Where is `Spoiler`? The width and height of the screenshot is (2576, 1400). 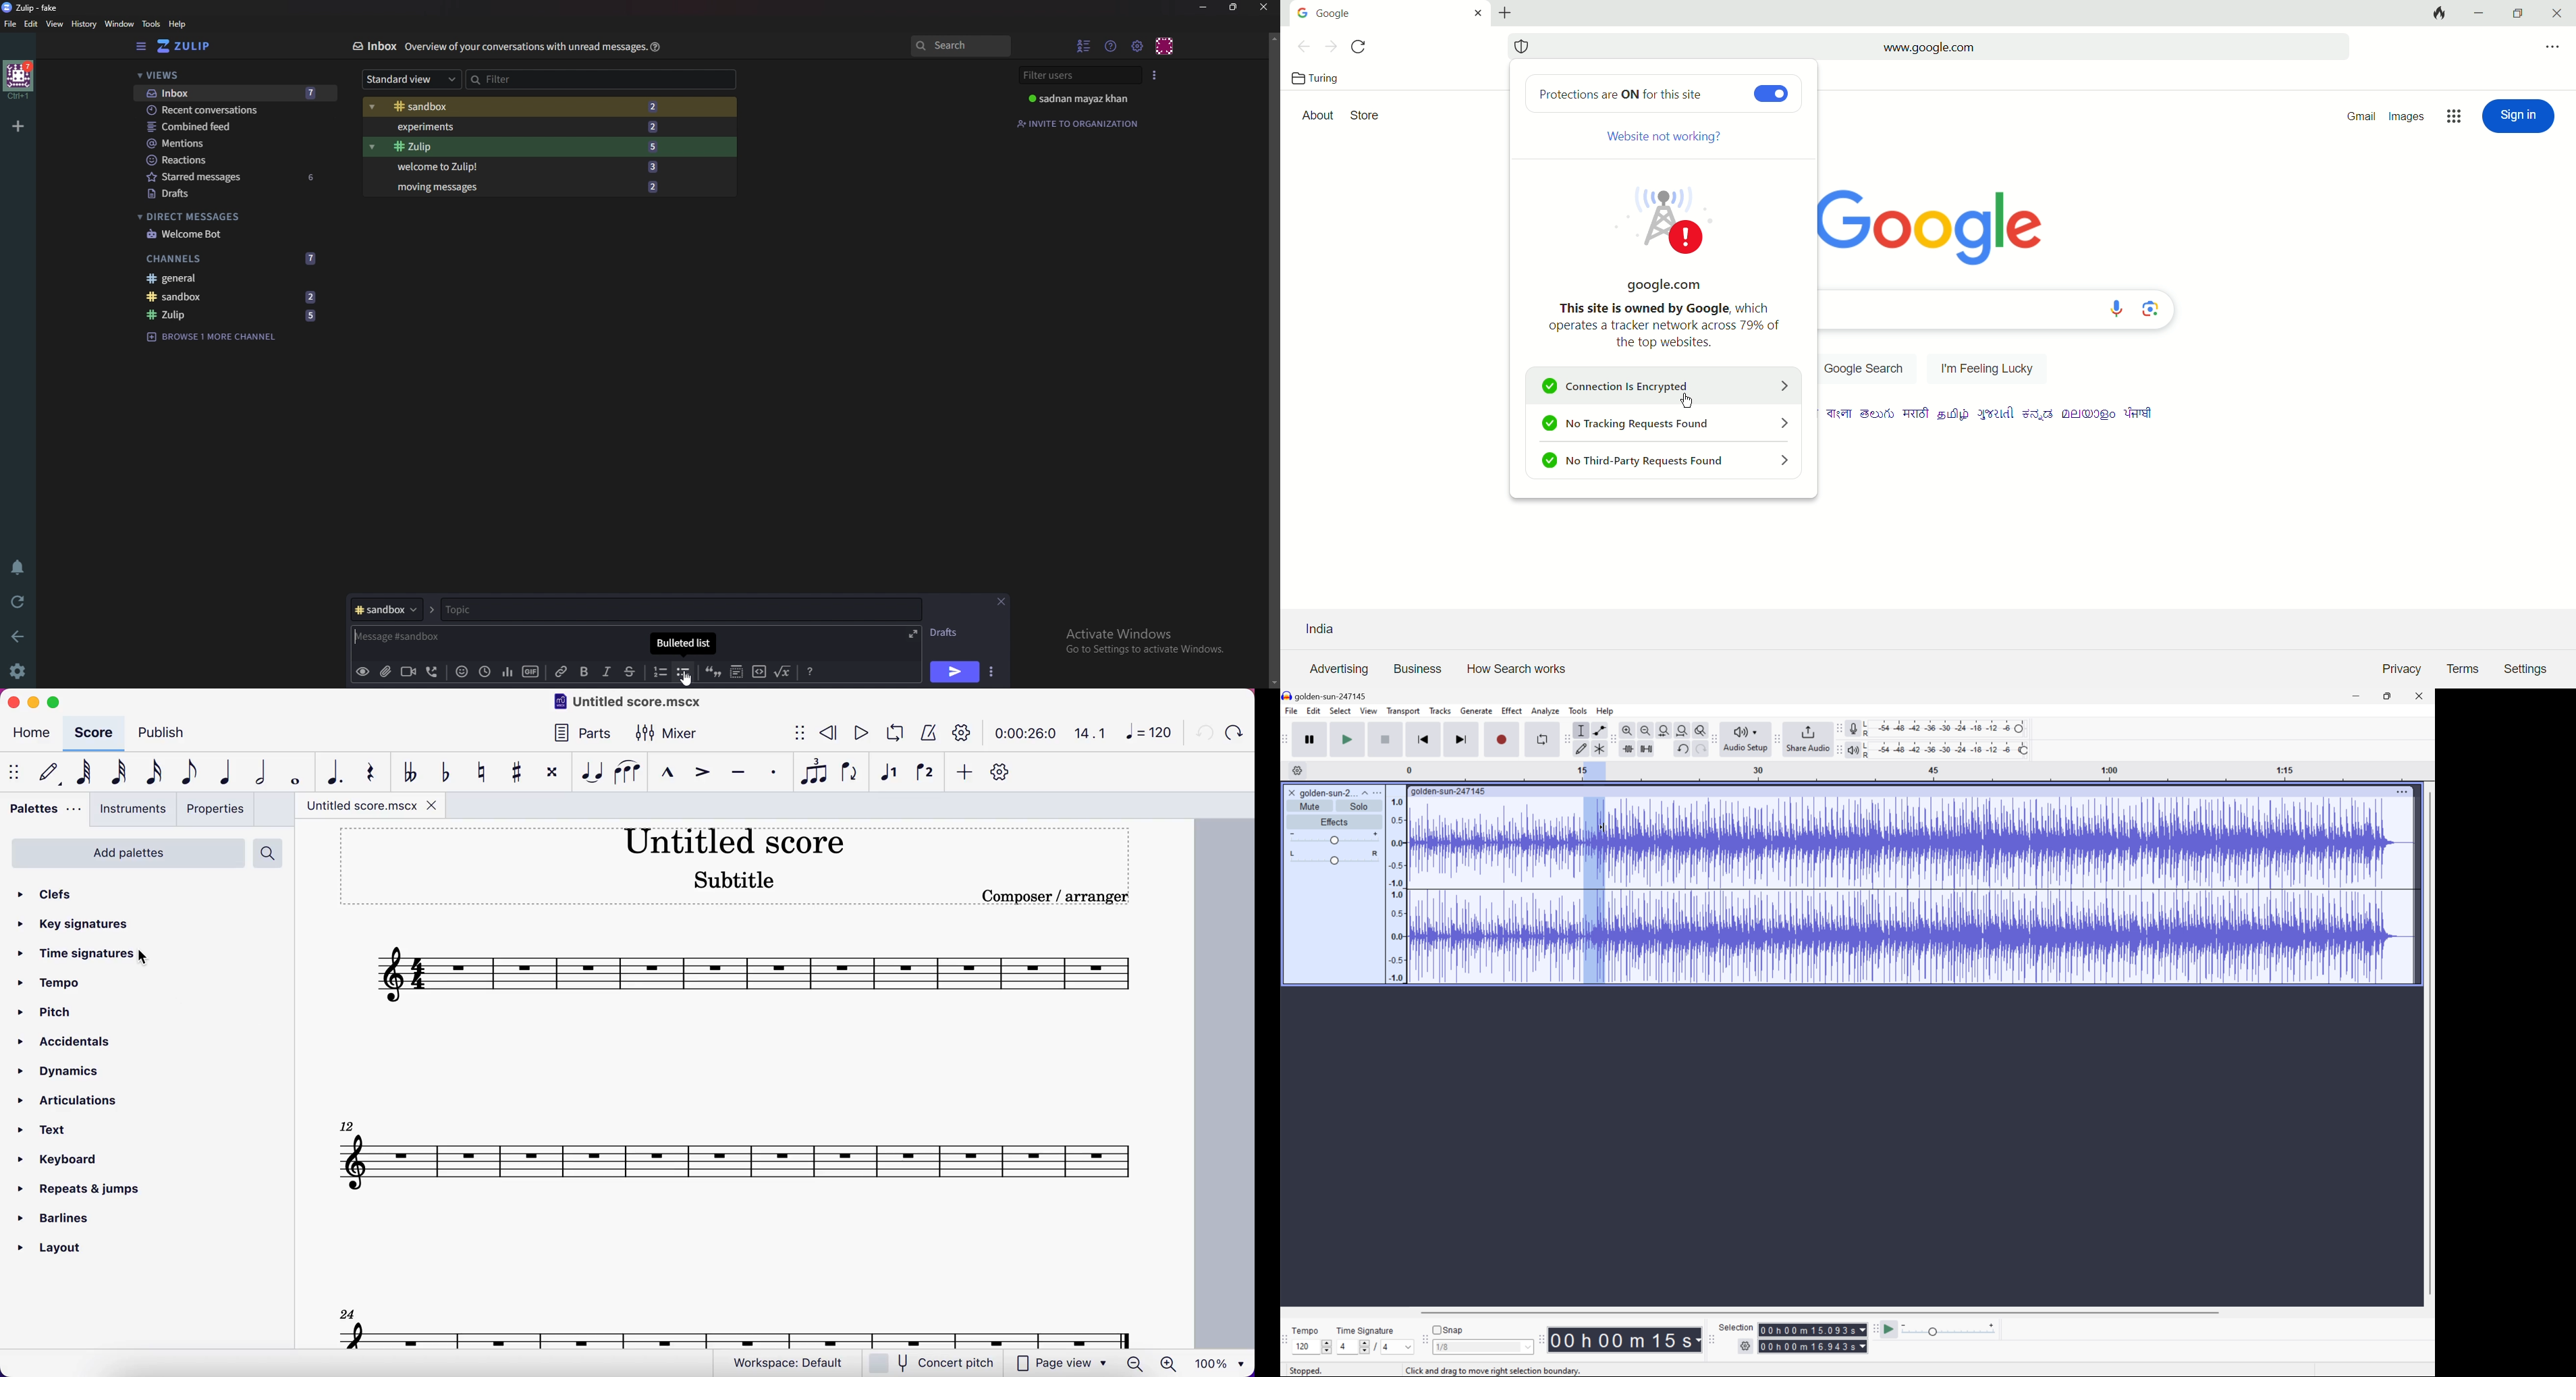 Spoiler is located at coordinates (738, 670).